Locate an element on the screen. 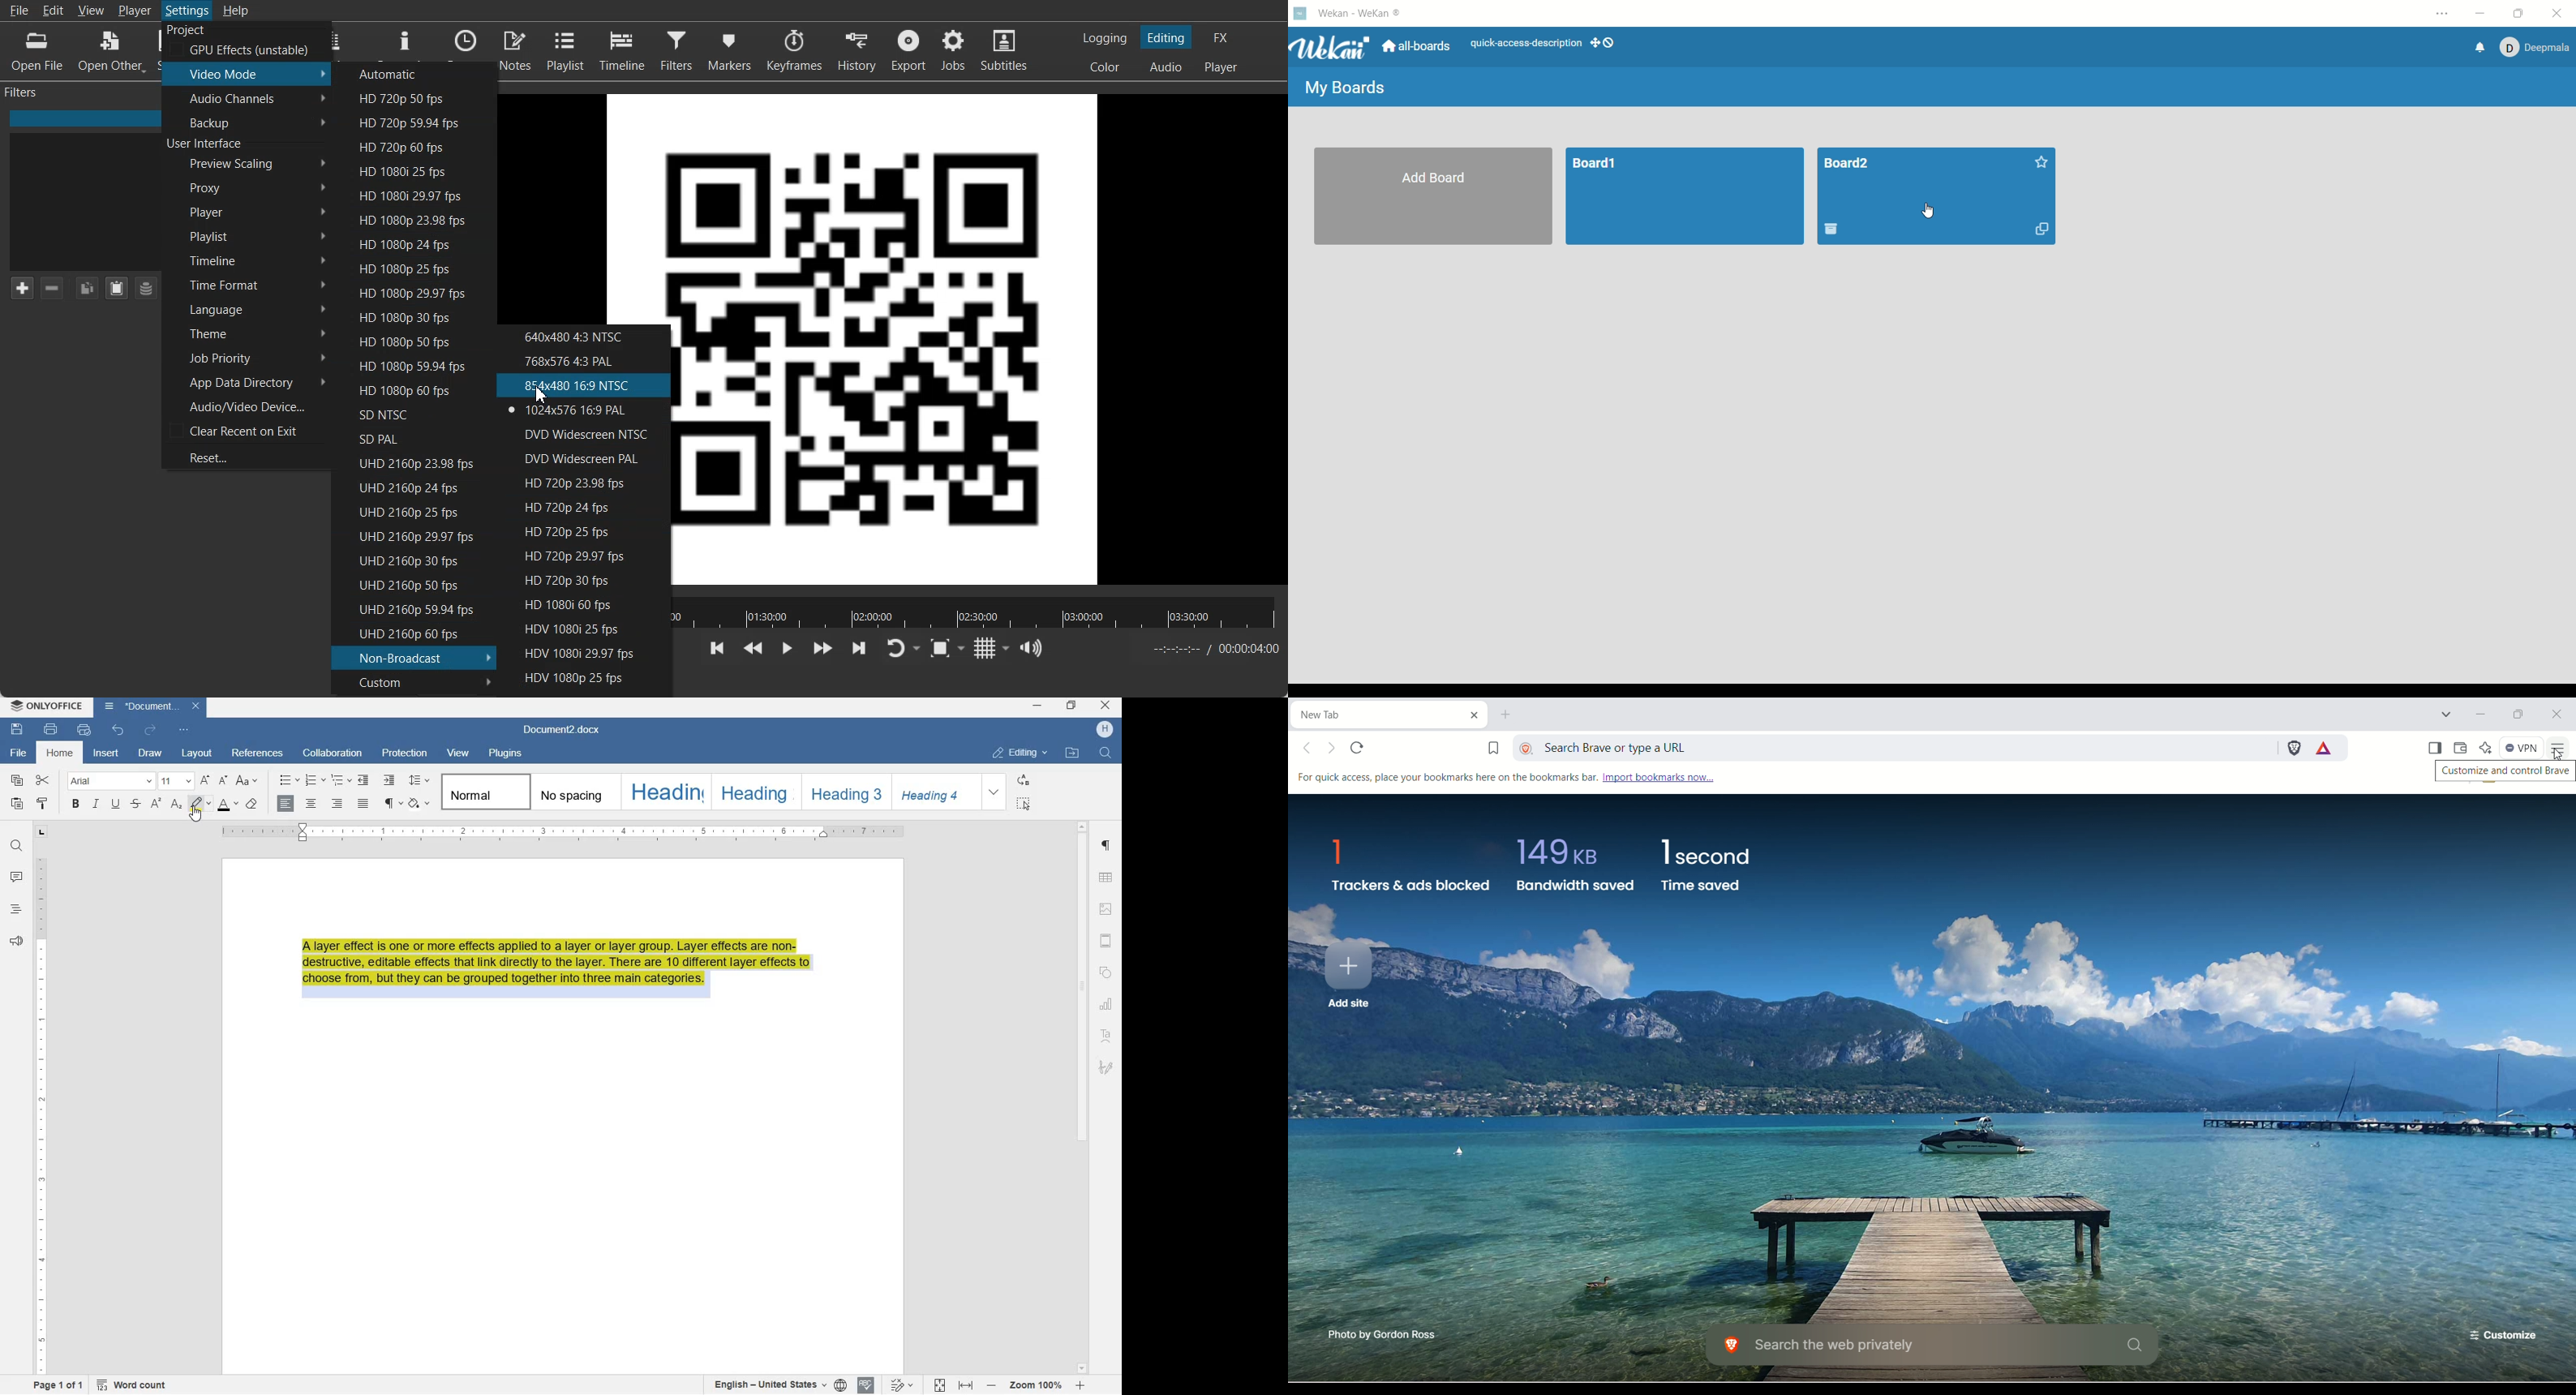 This screenshot has width=2576, height=1400. duplicate is located at coordinates (2042, 228).